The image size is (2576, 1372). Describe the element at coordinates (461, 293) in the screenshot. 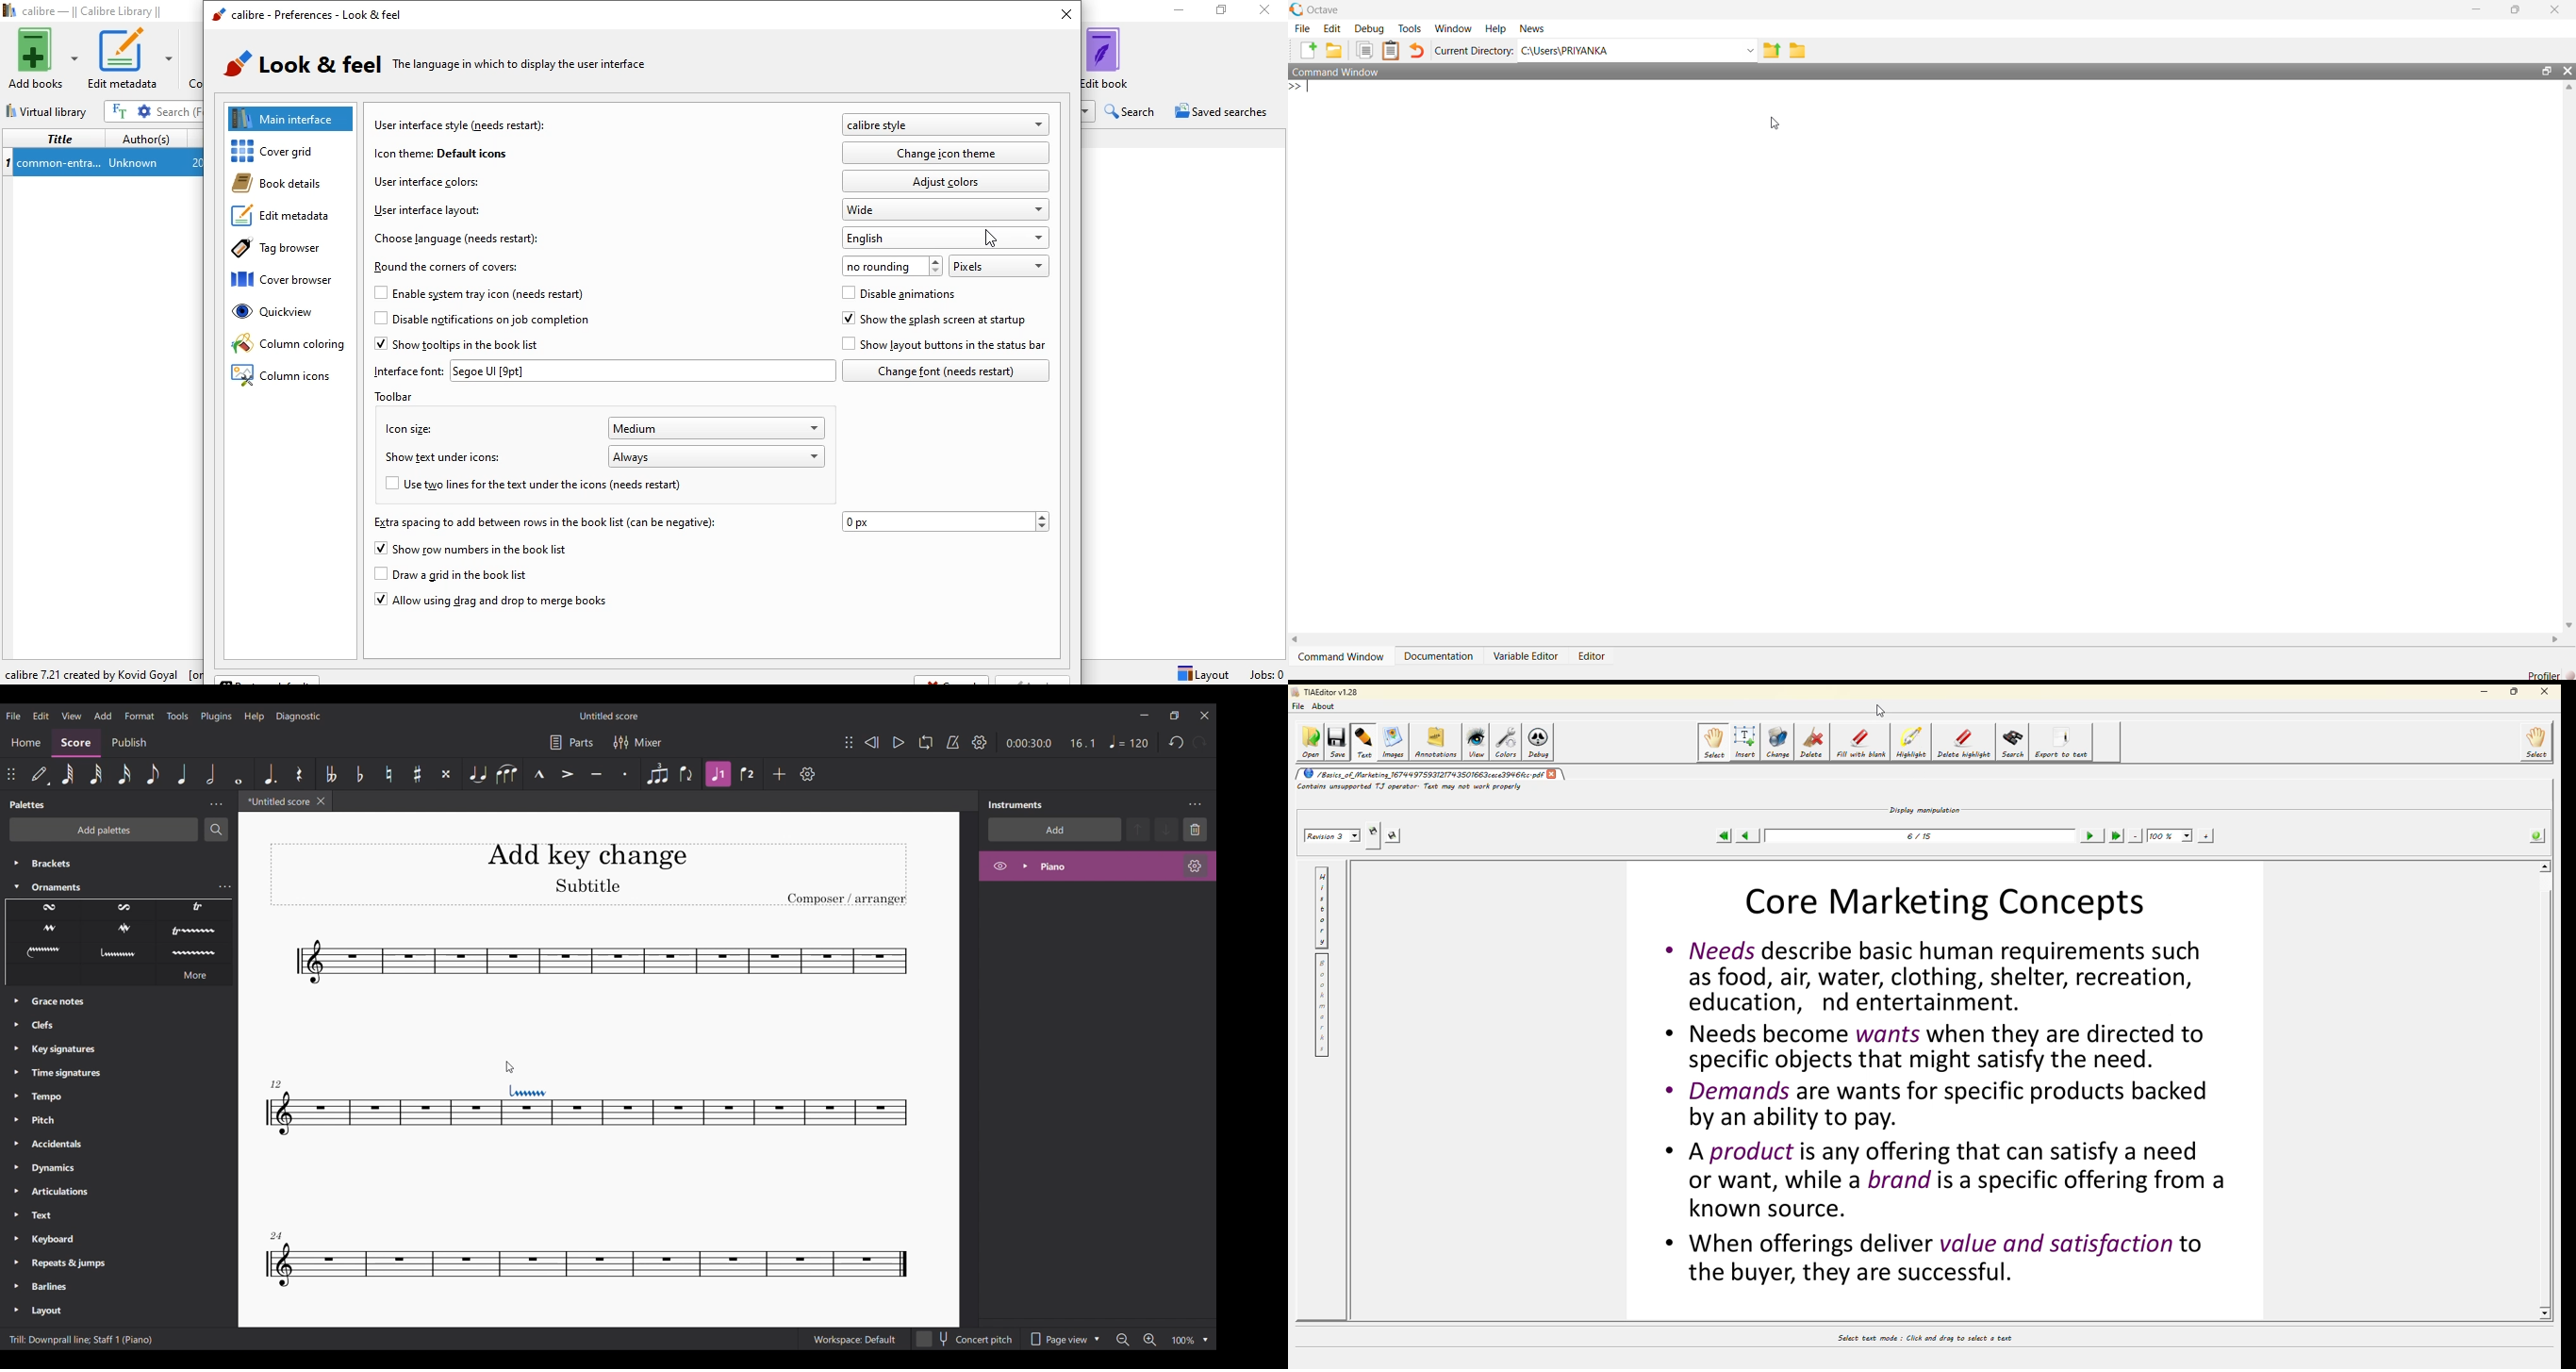

I see `enable system tray icon (needs restart)` at that location.